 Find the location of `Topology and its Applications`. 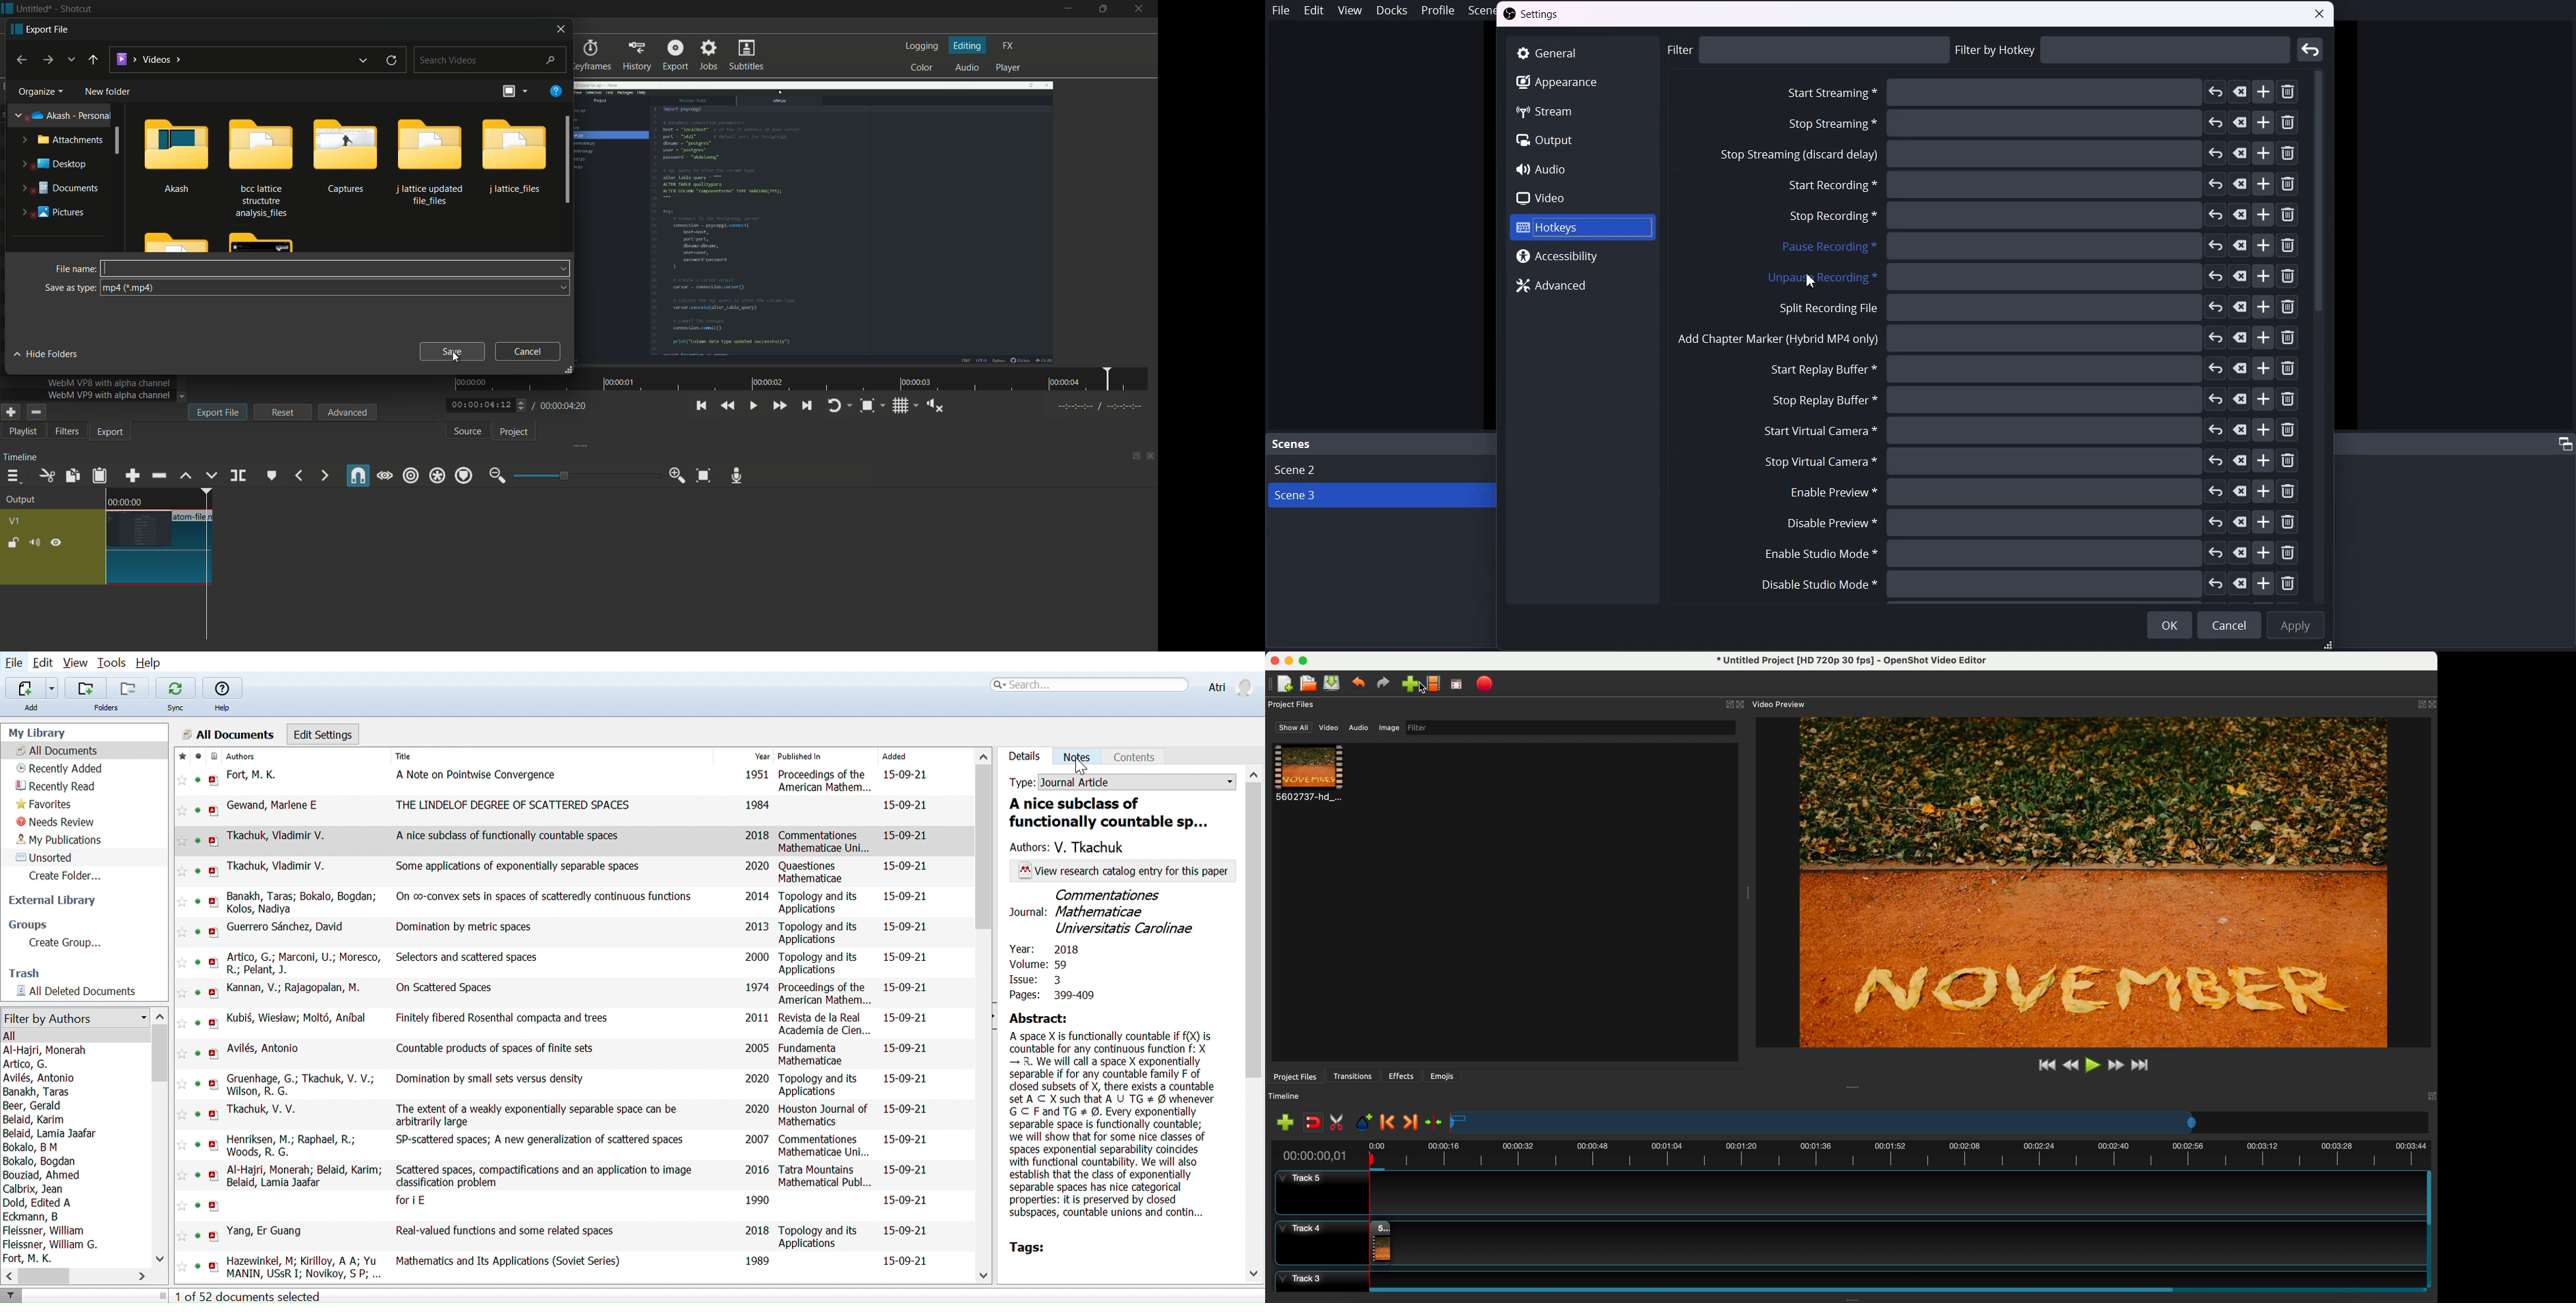

Topology and its Applications is located at coordinates (820, 963).